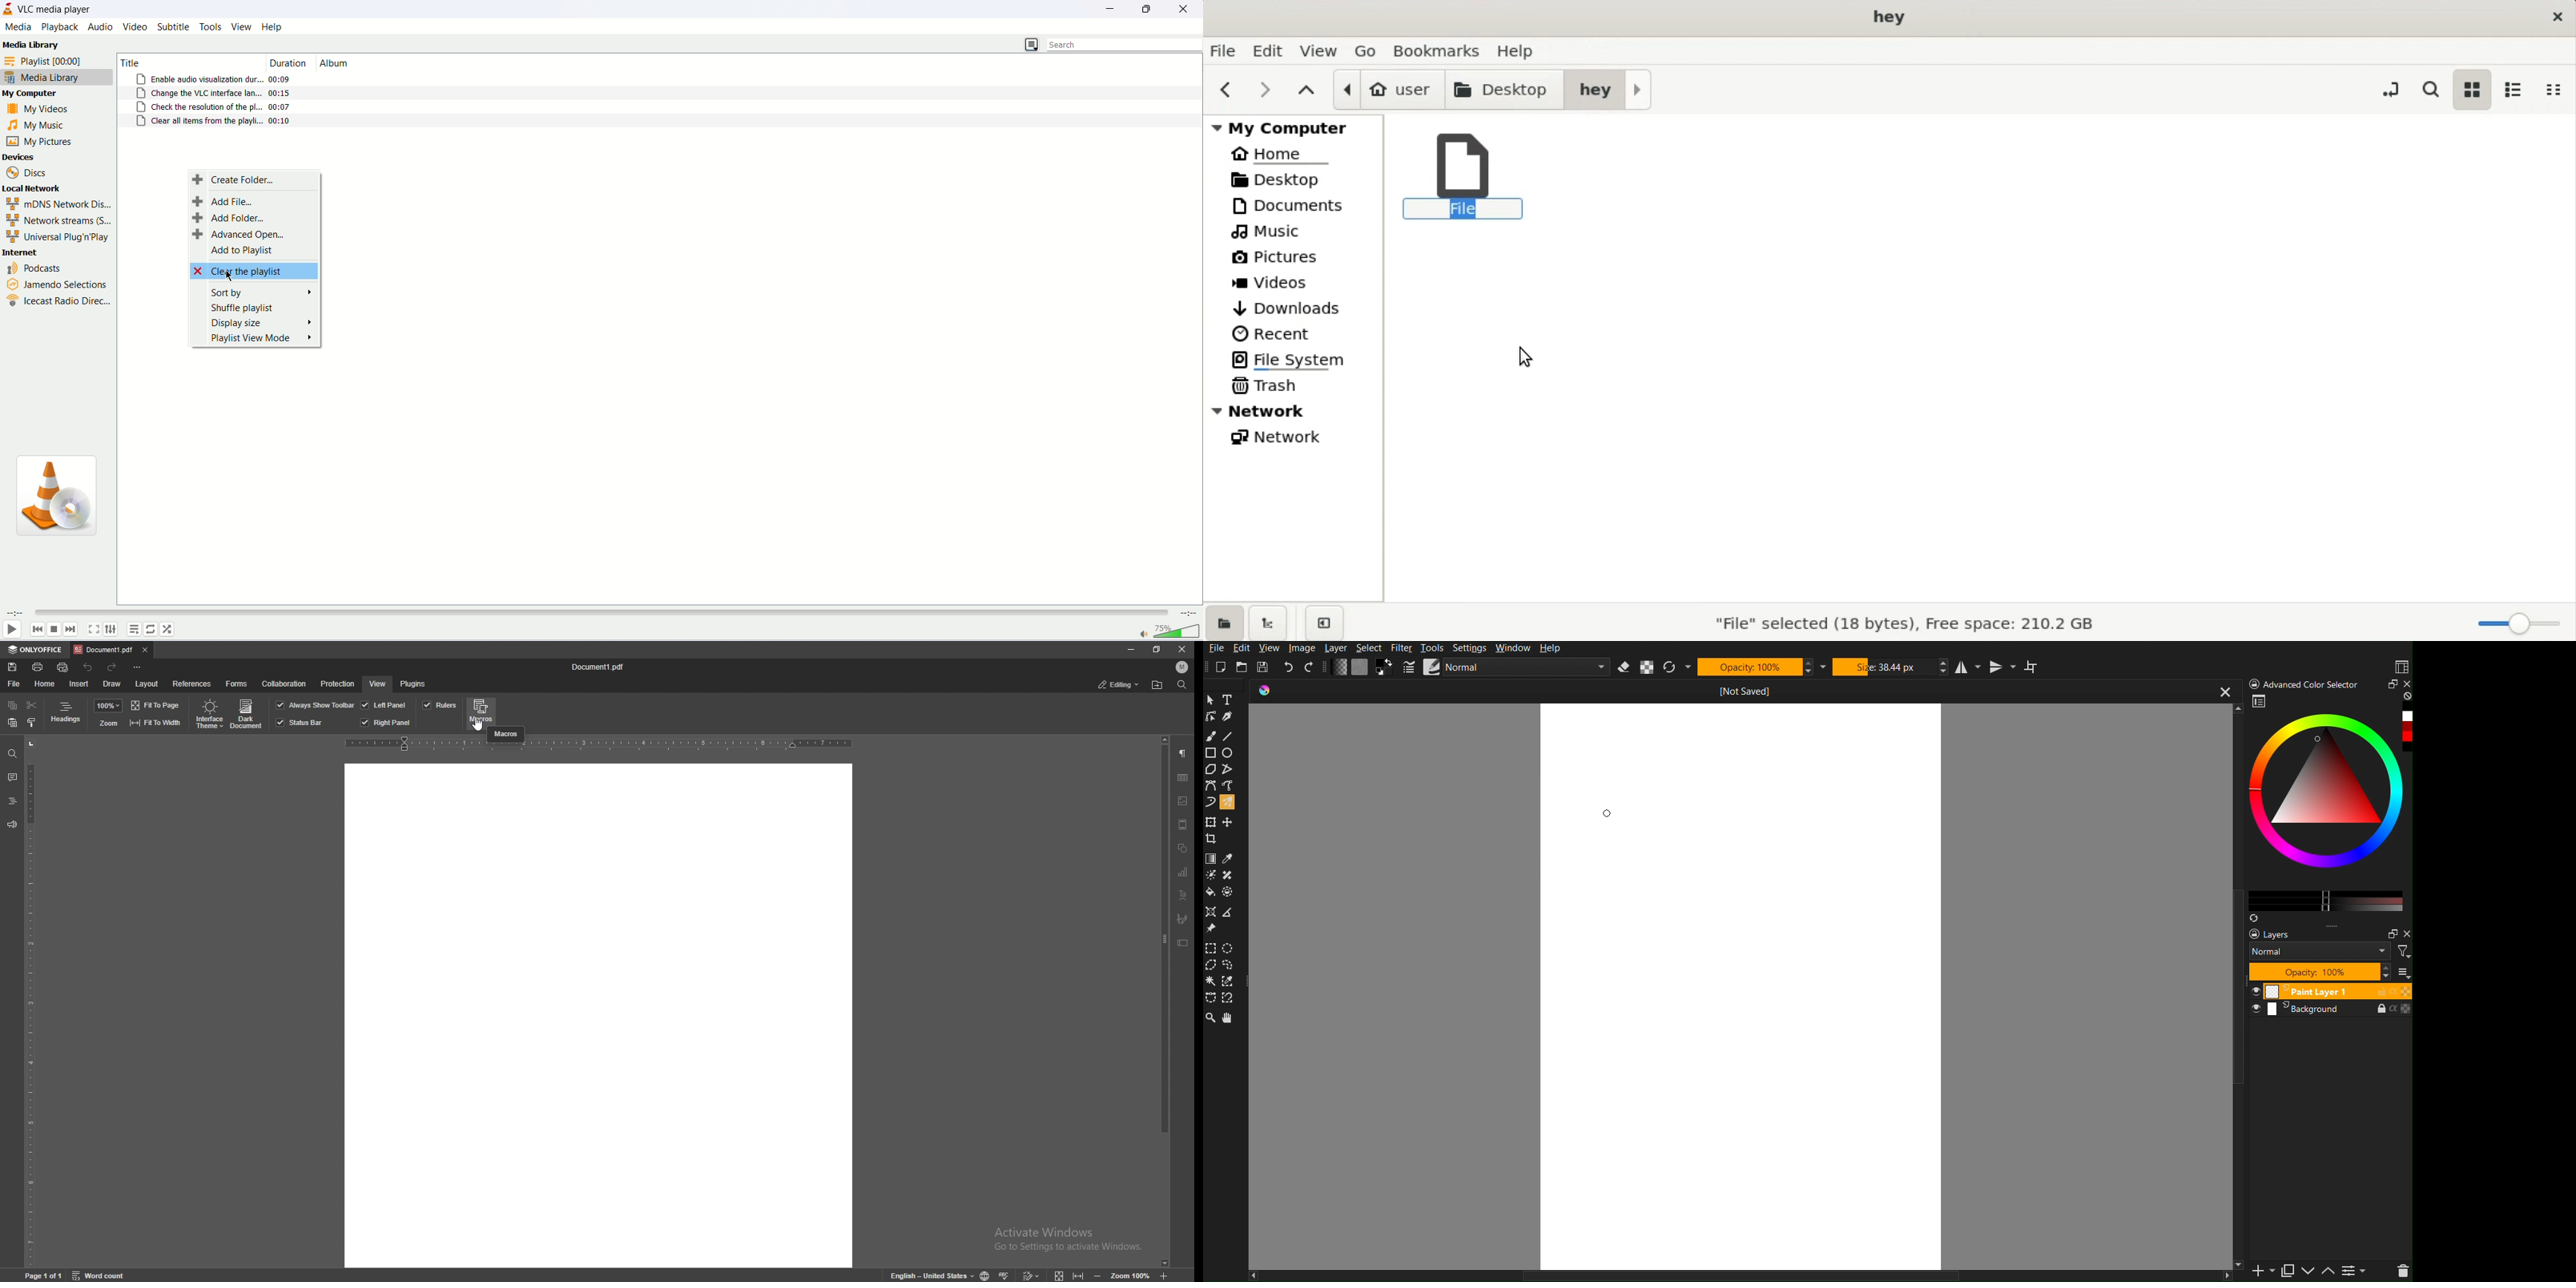 The width and height of the screenshot is (2576, 1288). I want to click on save, so click(12, 667).